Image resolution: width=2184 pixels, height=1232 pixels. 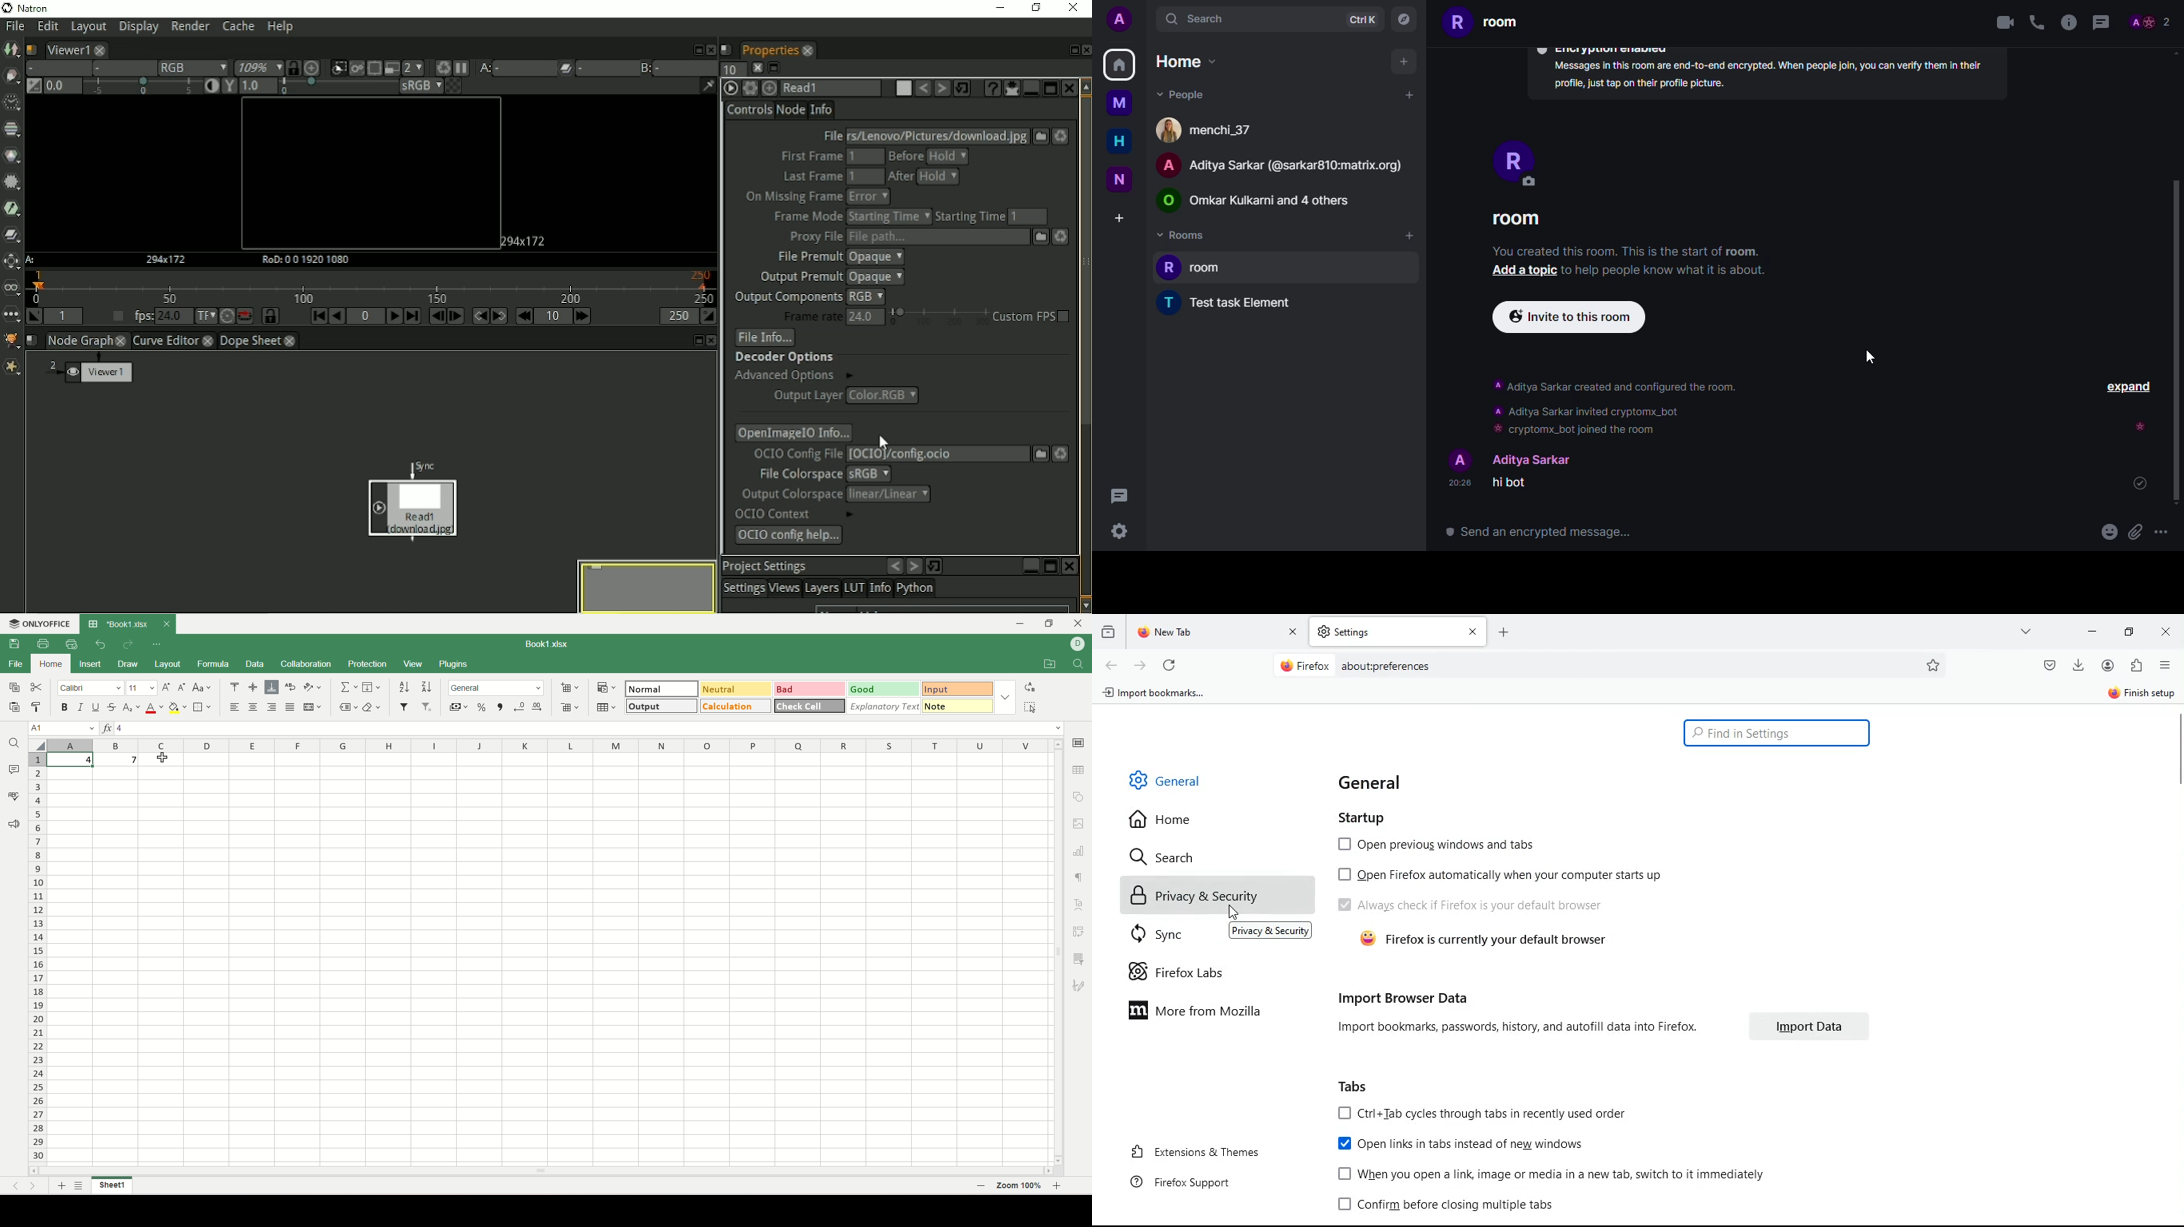 What do you see at coordinates (549, 644) in the screenshot?
I see `book1.xlsx` at bounding box center [549, 644].